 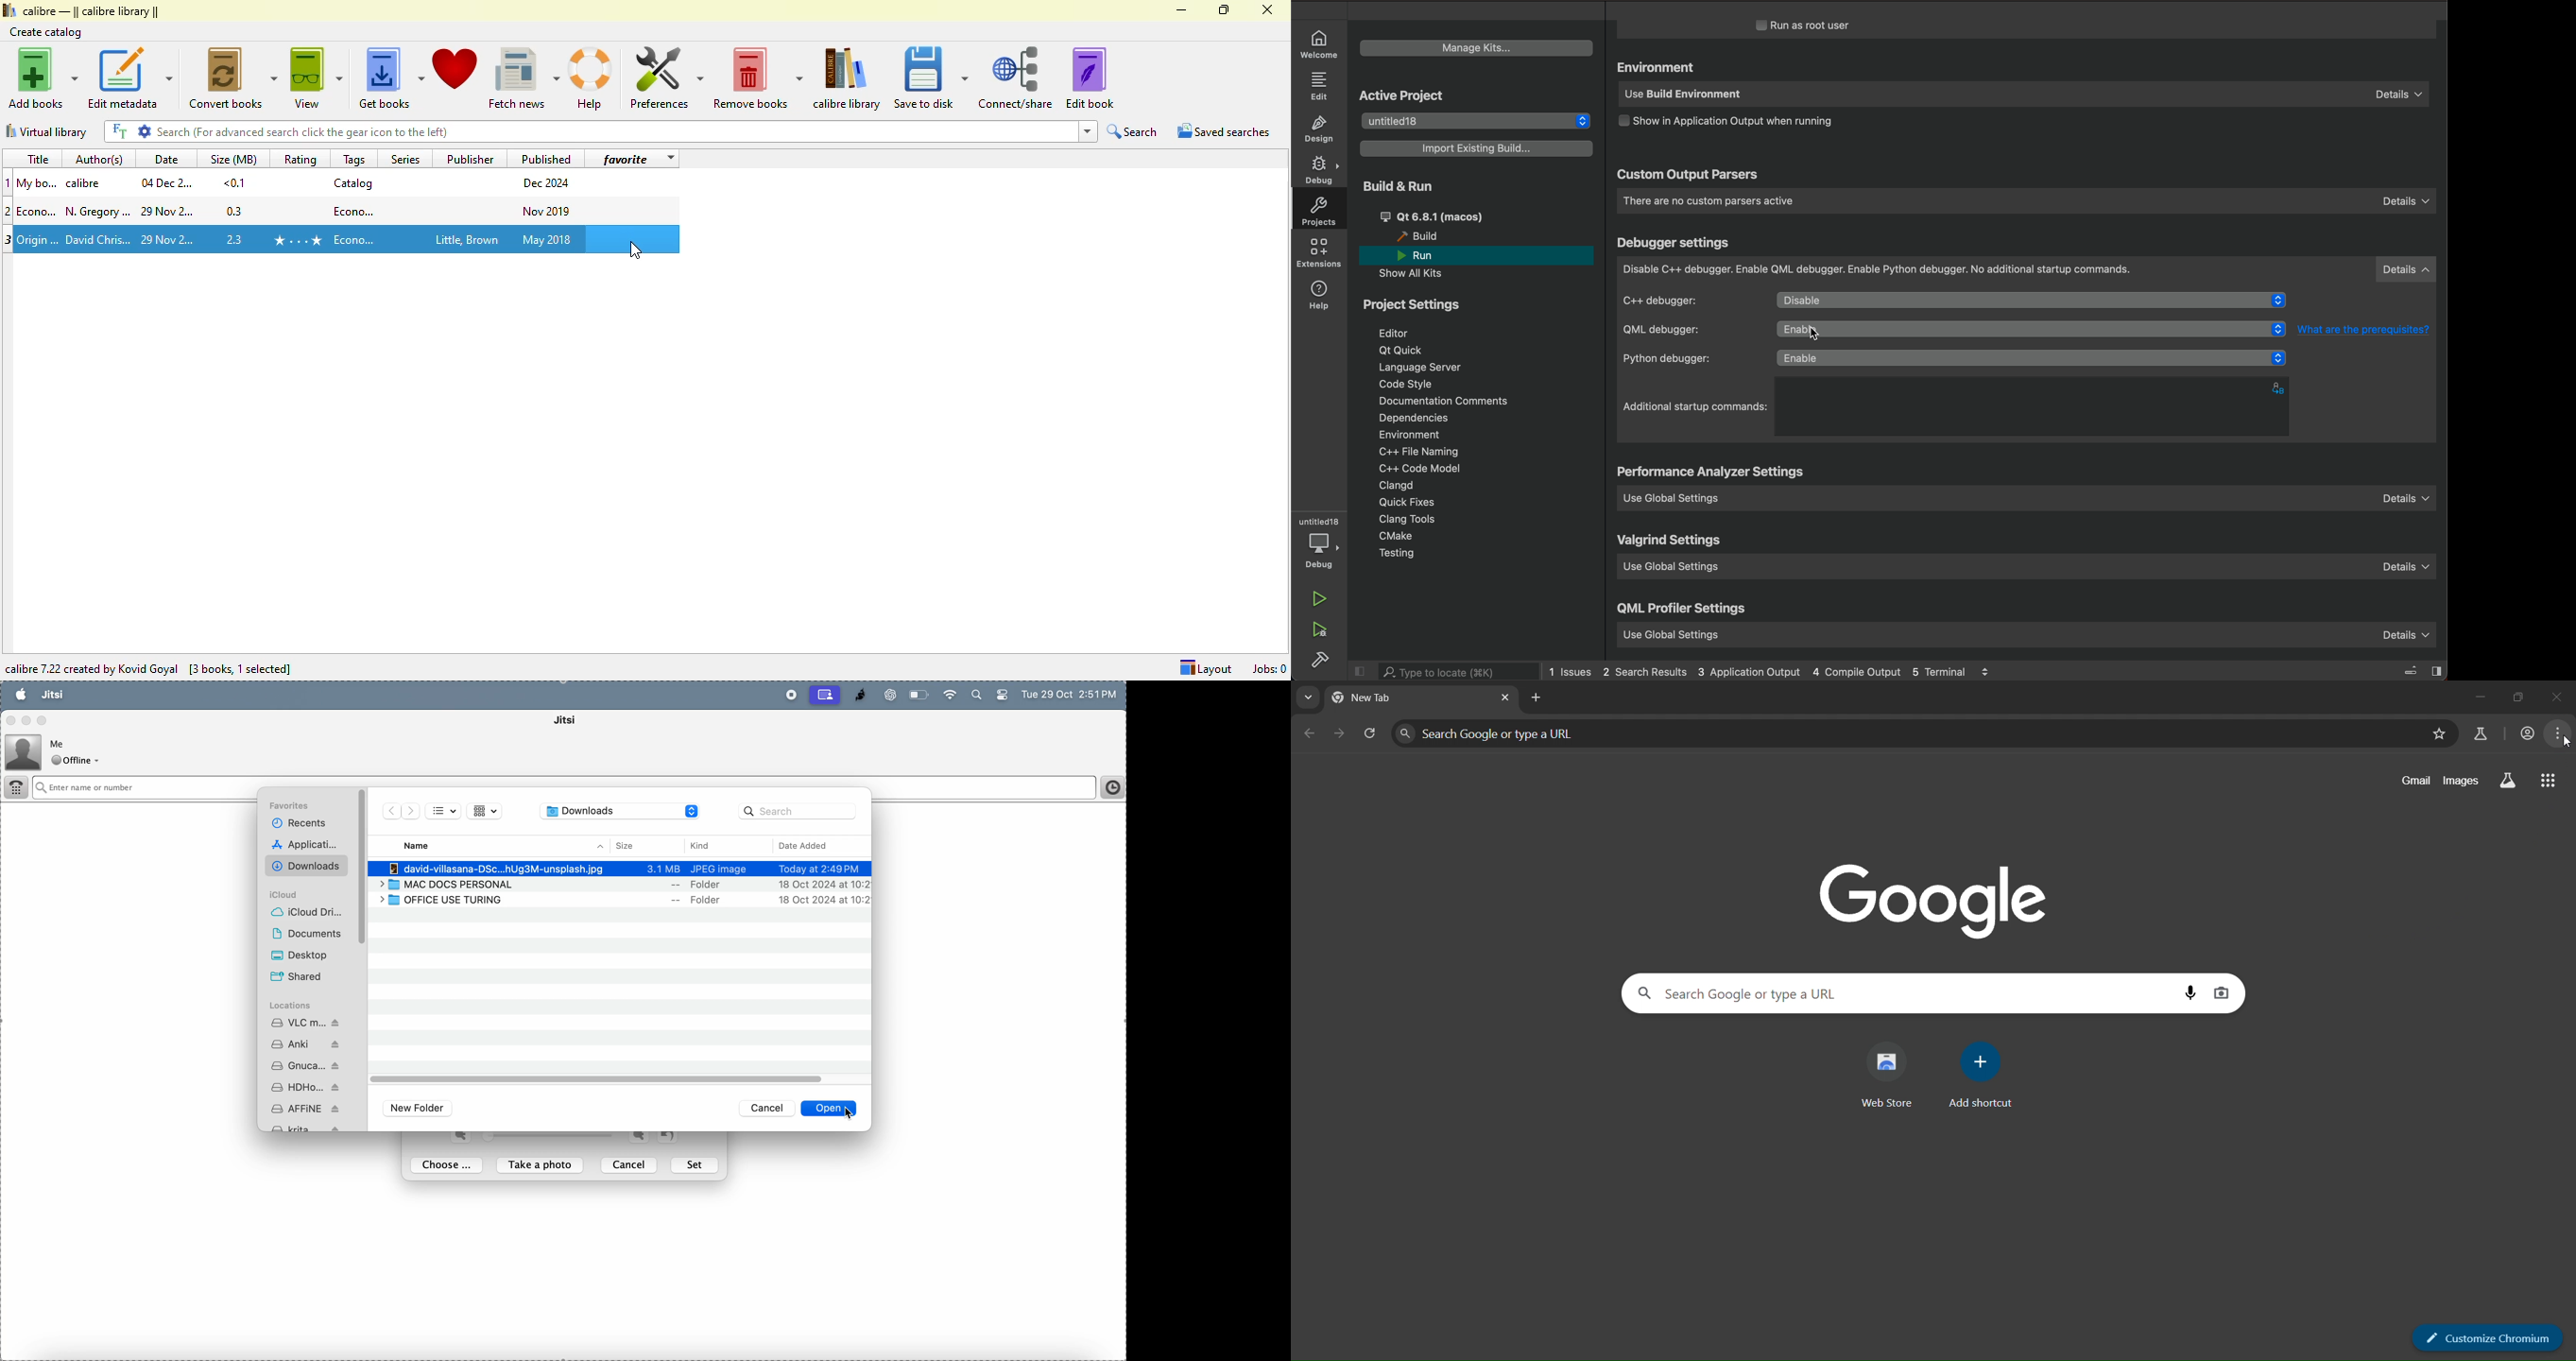 I want to click on edit metadata, so click(x=129, y=78).